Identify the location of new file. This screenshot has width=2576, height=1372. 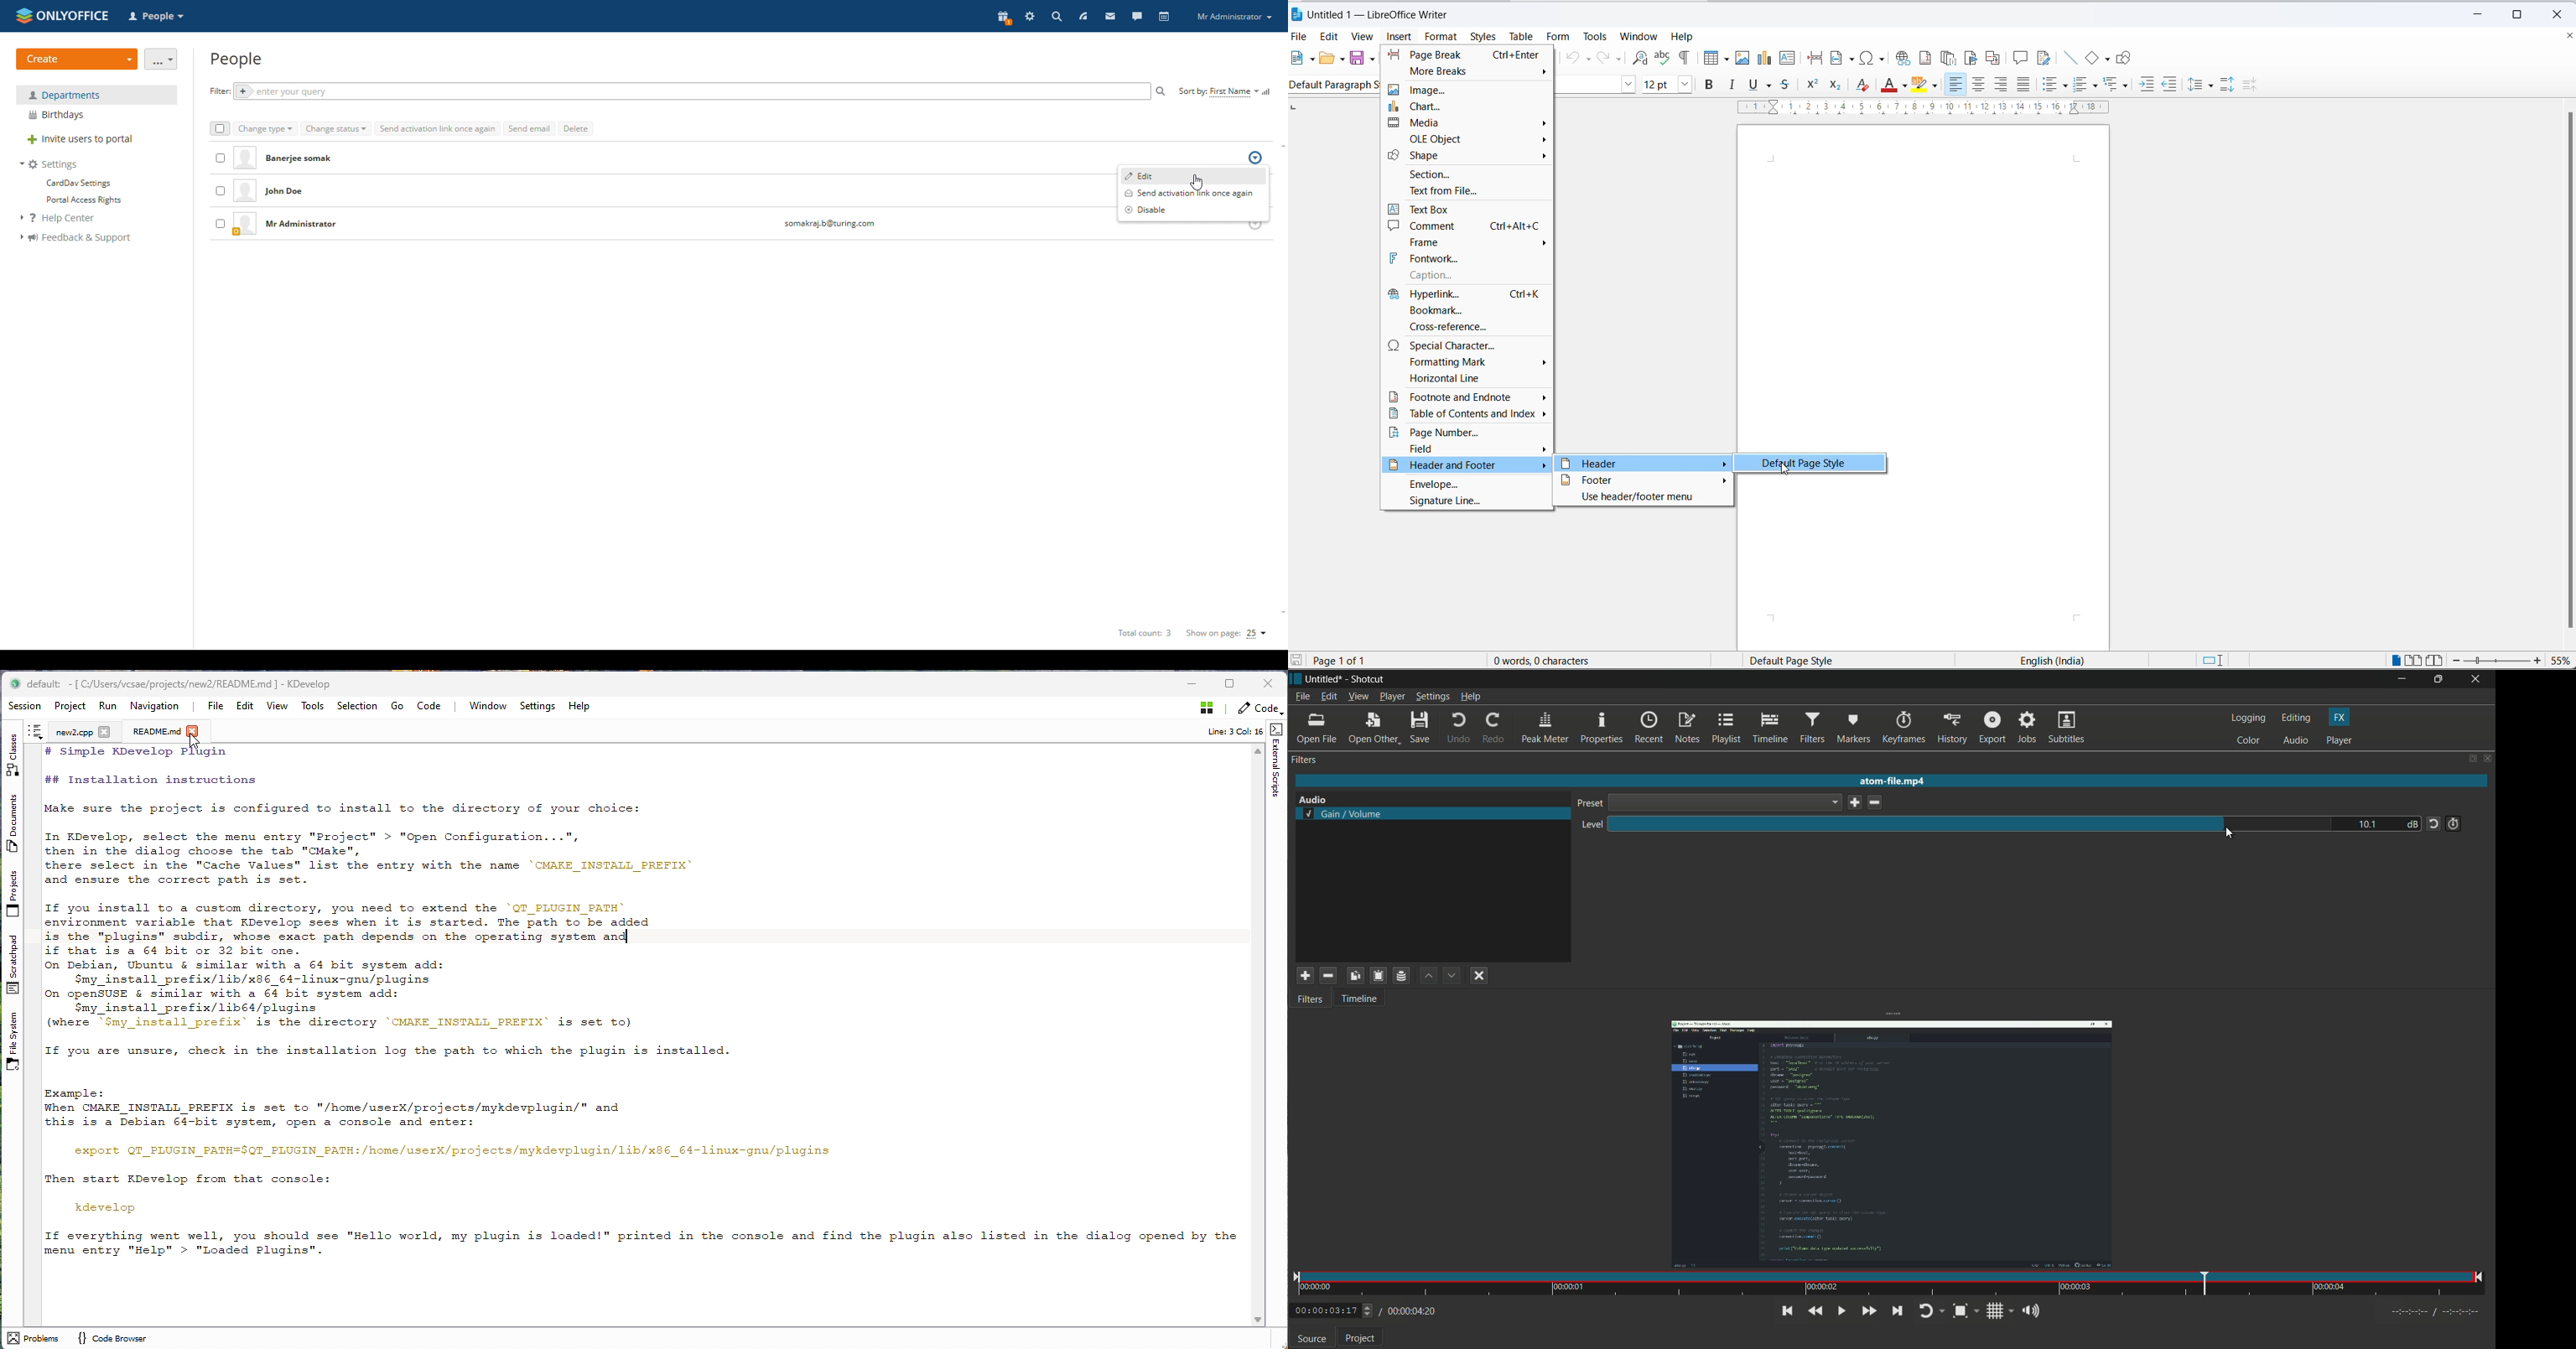
(1296, 59).